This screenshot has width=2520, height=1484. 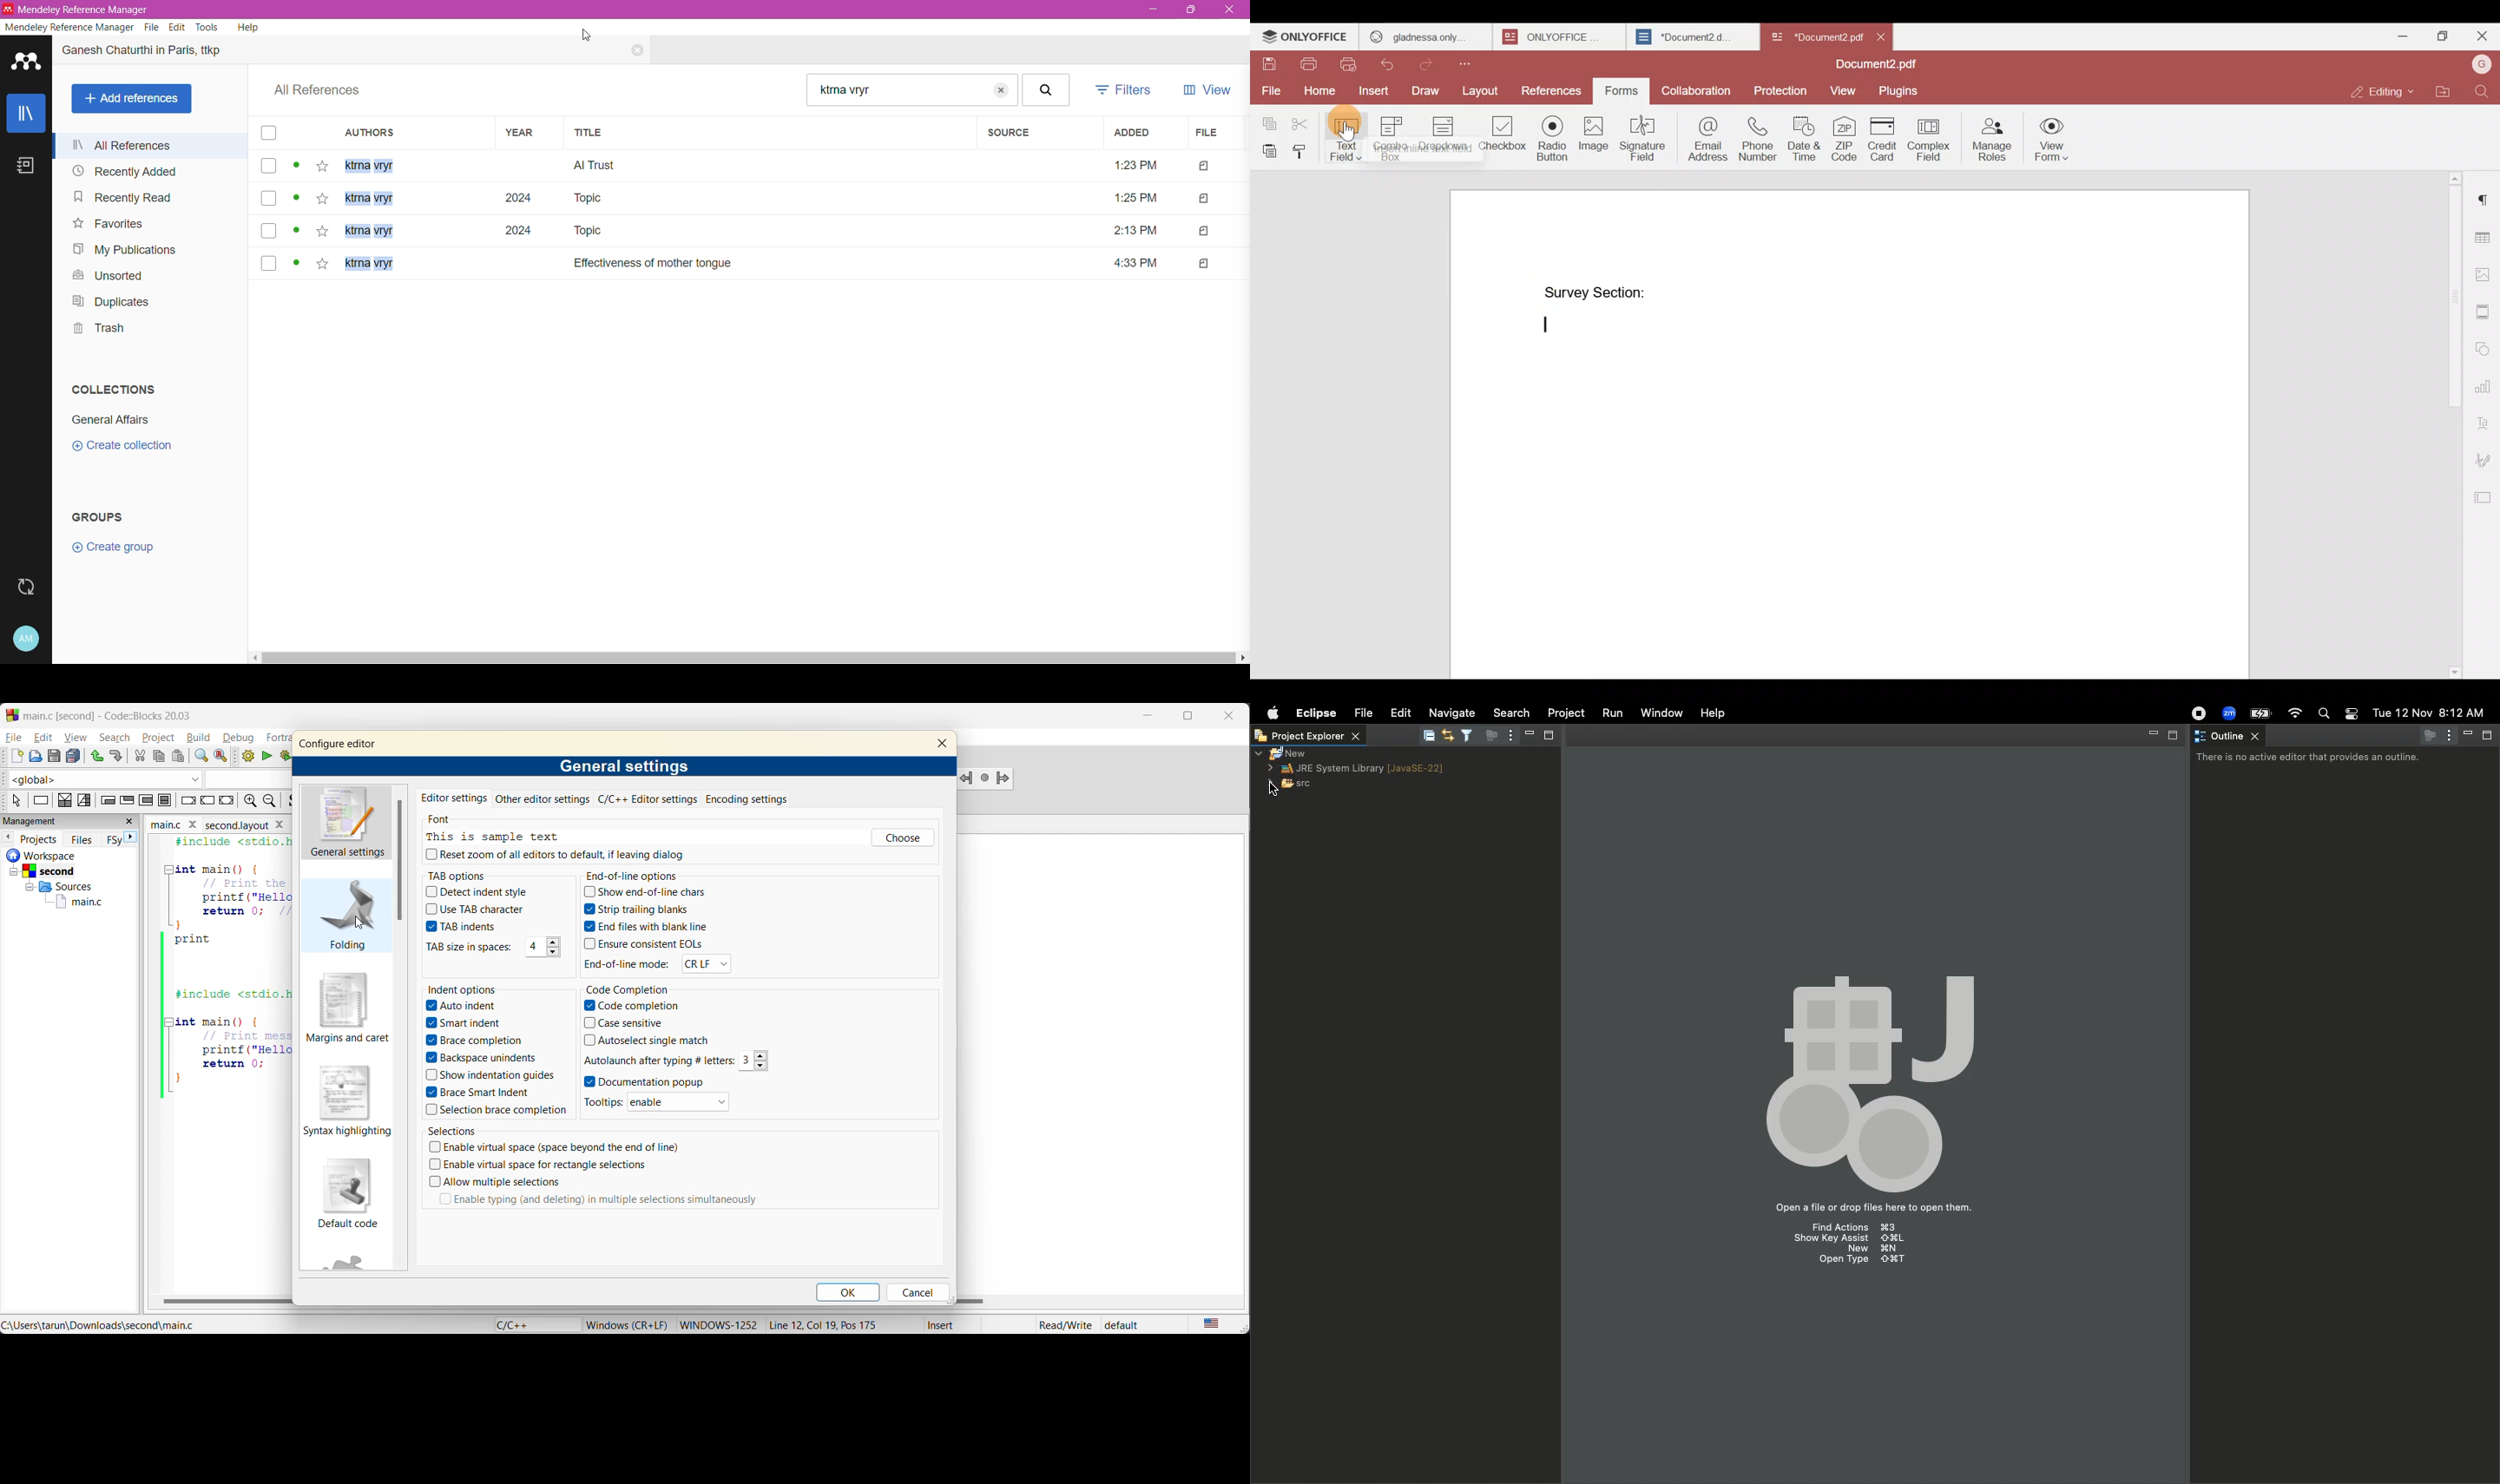 What do you see at coordinates (1150, 11) in the screenshot?
I see `Minimize` at bounding box center [1150, 11].